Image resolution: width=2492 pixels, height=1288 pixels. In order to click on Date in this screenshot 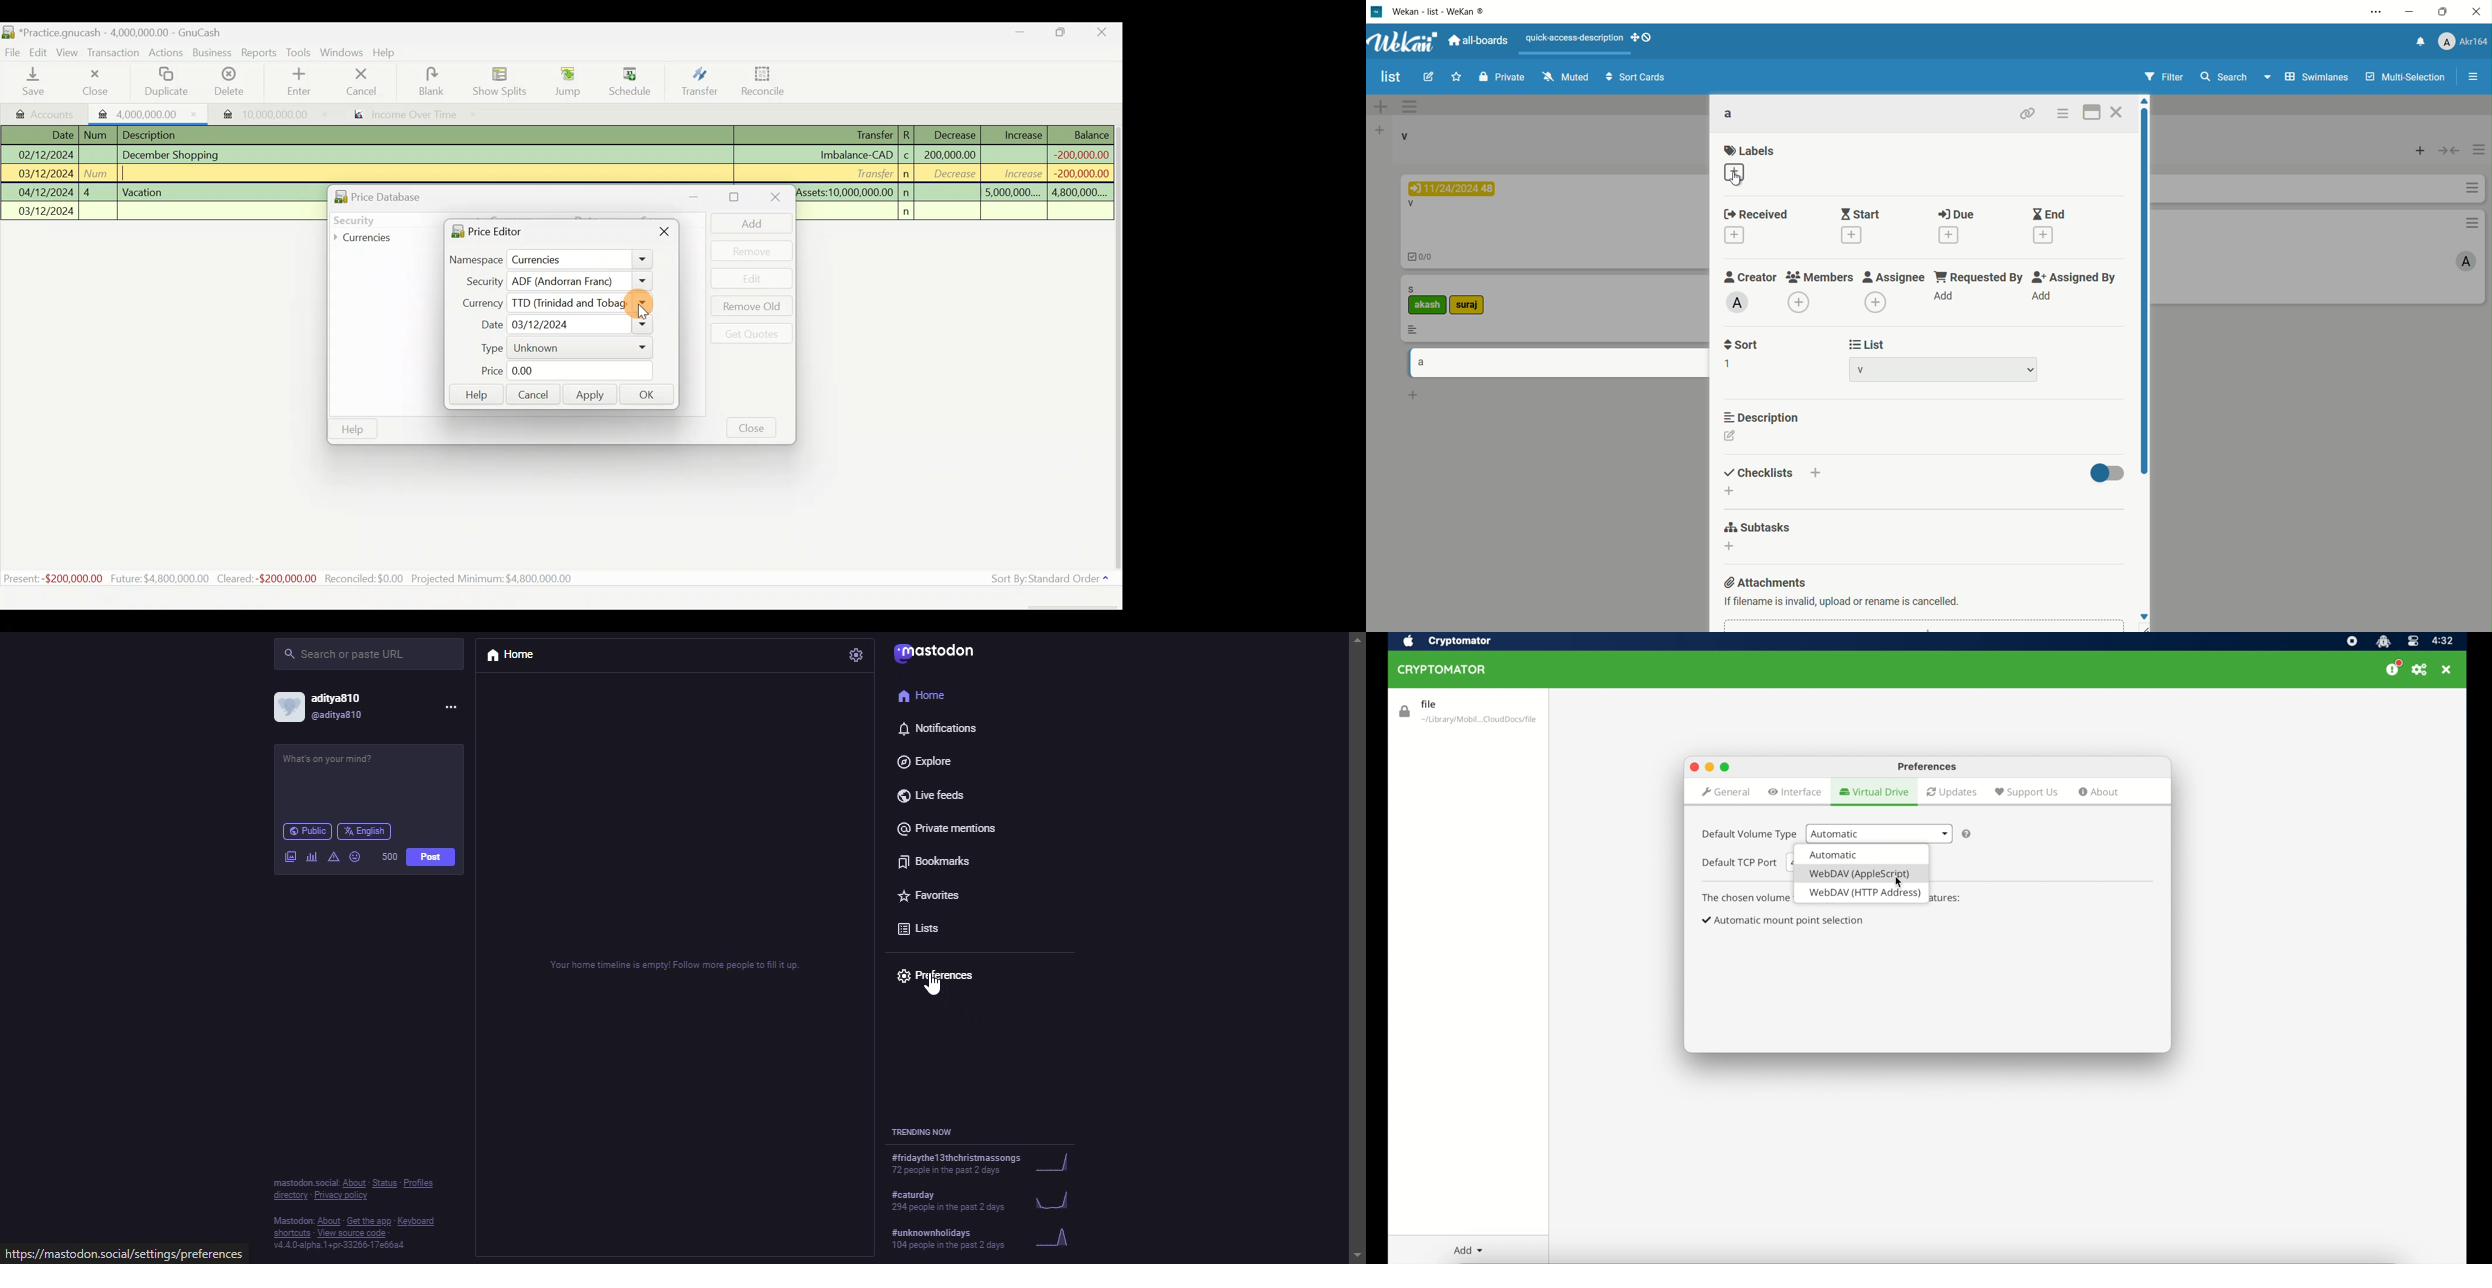, I will do `click(561, 325)`.